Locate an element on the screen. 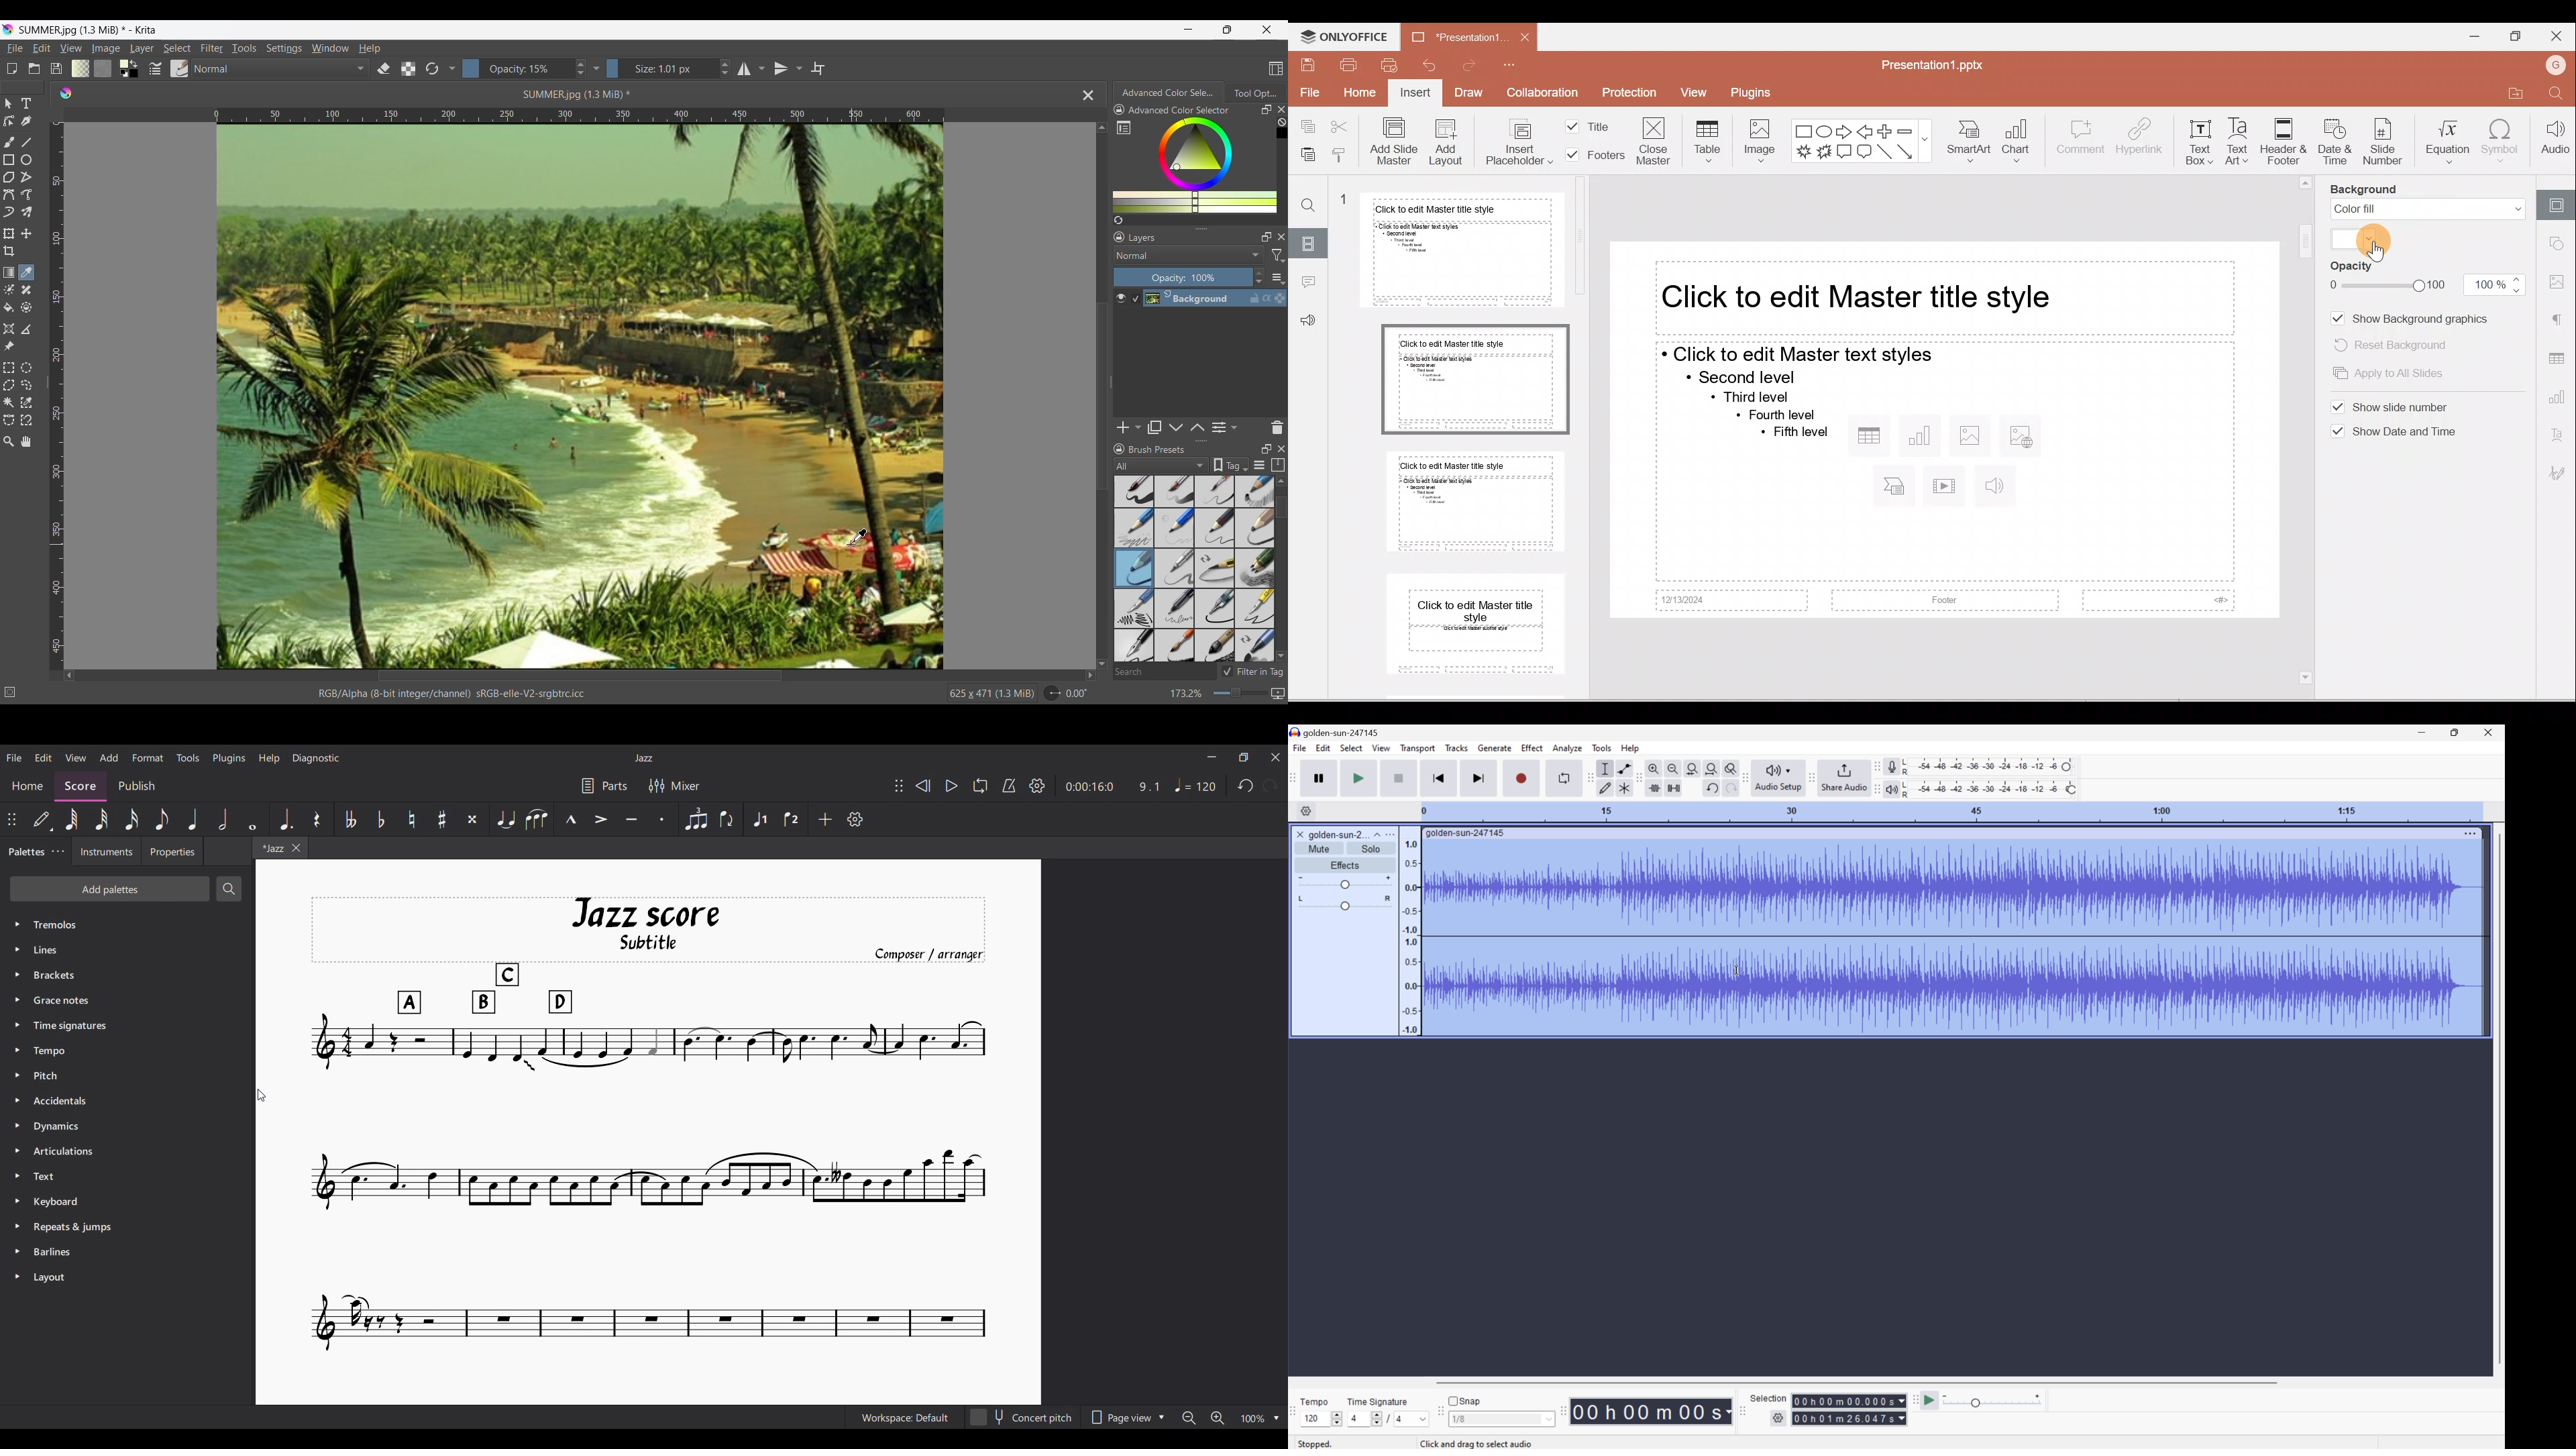  Settings is located at coordinates (1037, 786).